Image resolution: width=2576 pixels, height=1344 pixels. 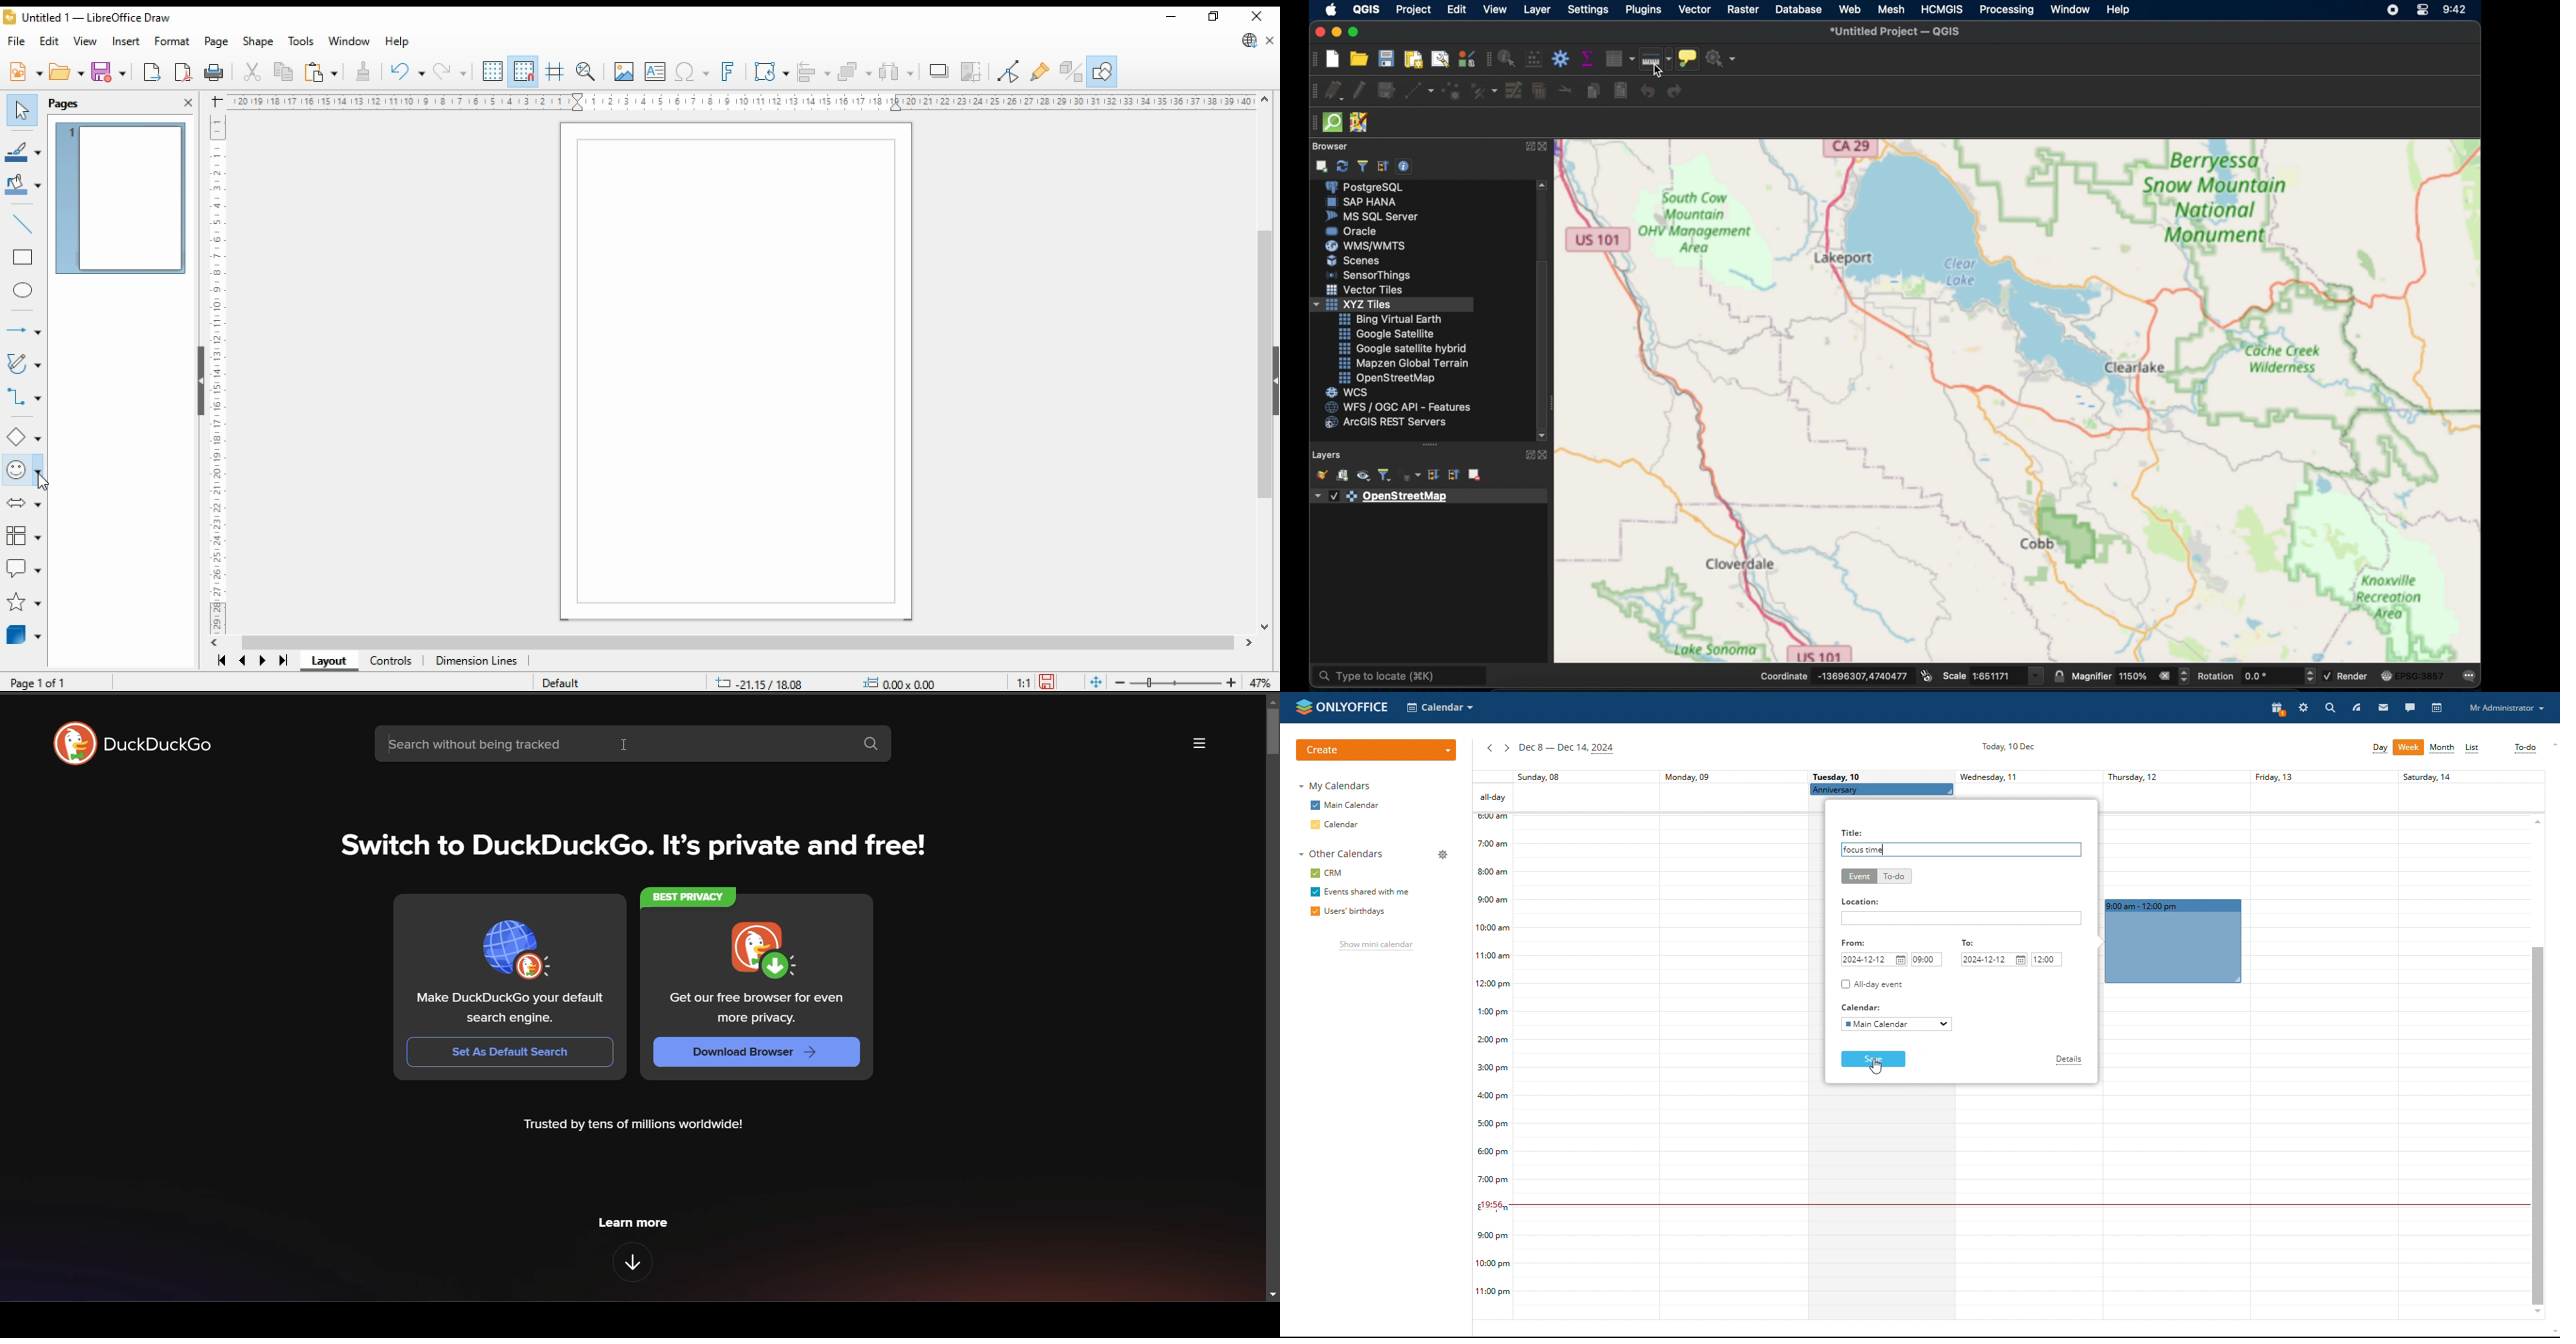 What do you see at coordinates (1323, 166) in the screenshot?
I see `add selected` at bounding box center [1323, 166].